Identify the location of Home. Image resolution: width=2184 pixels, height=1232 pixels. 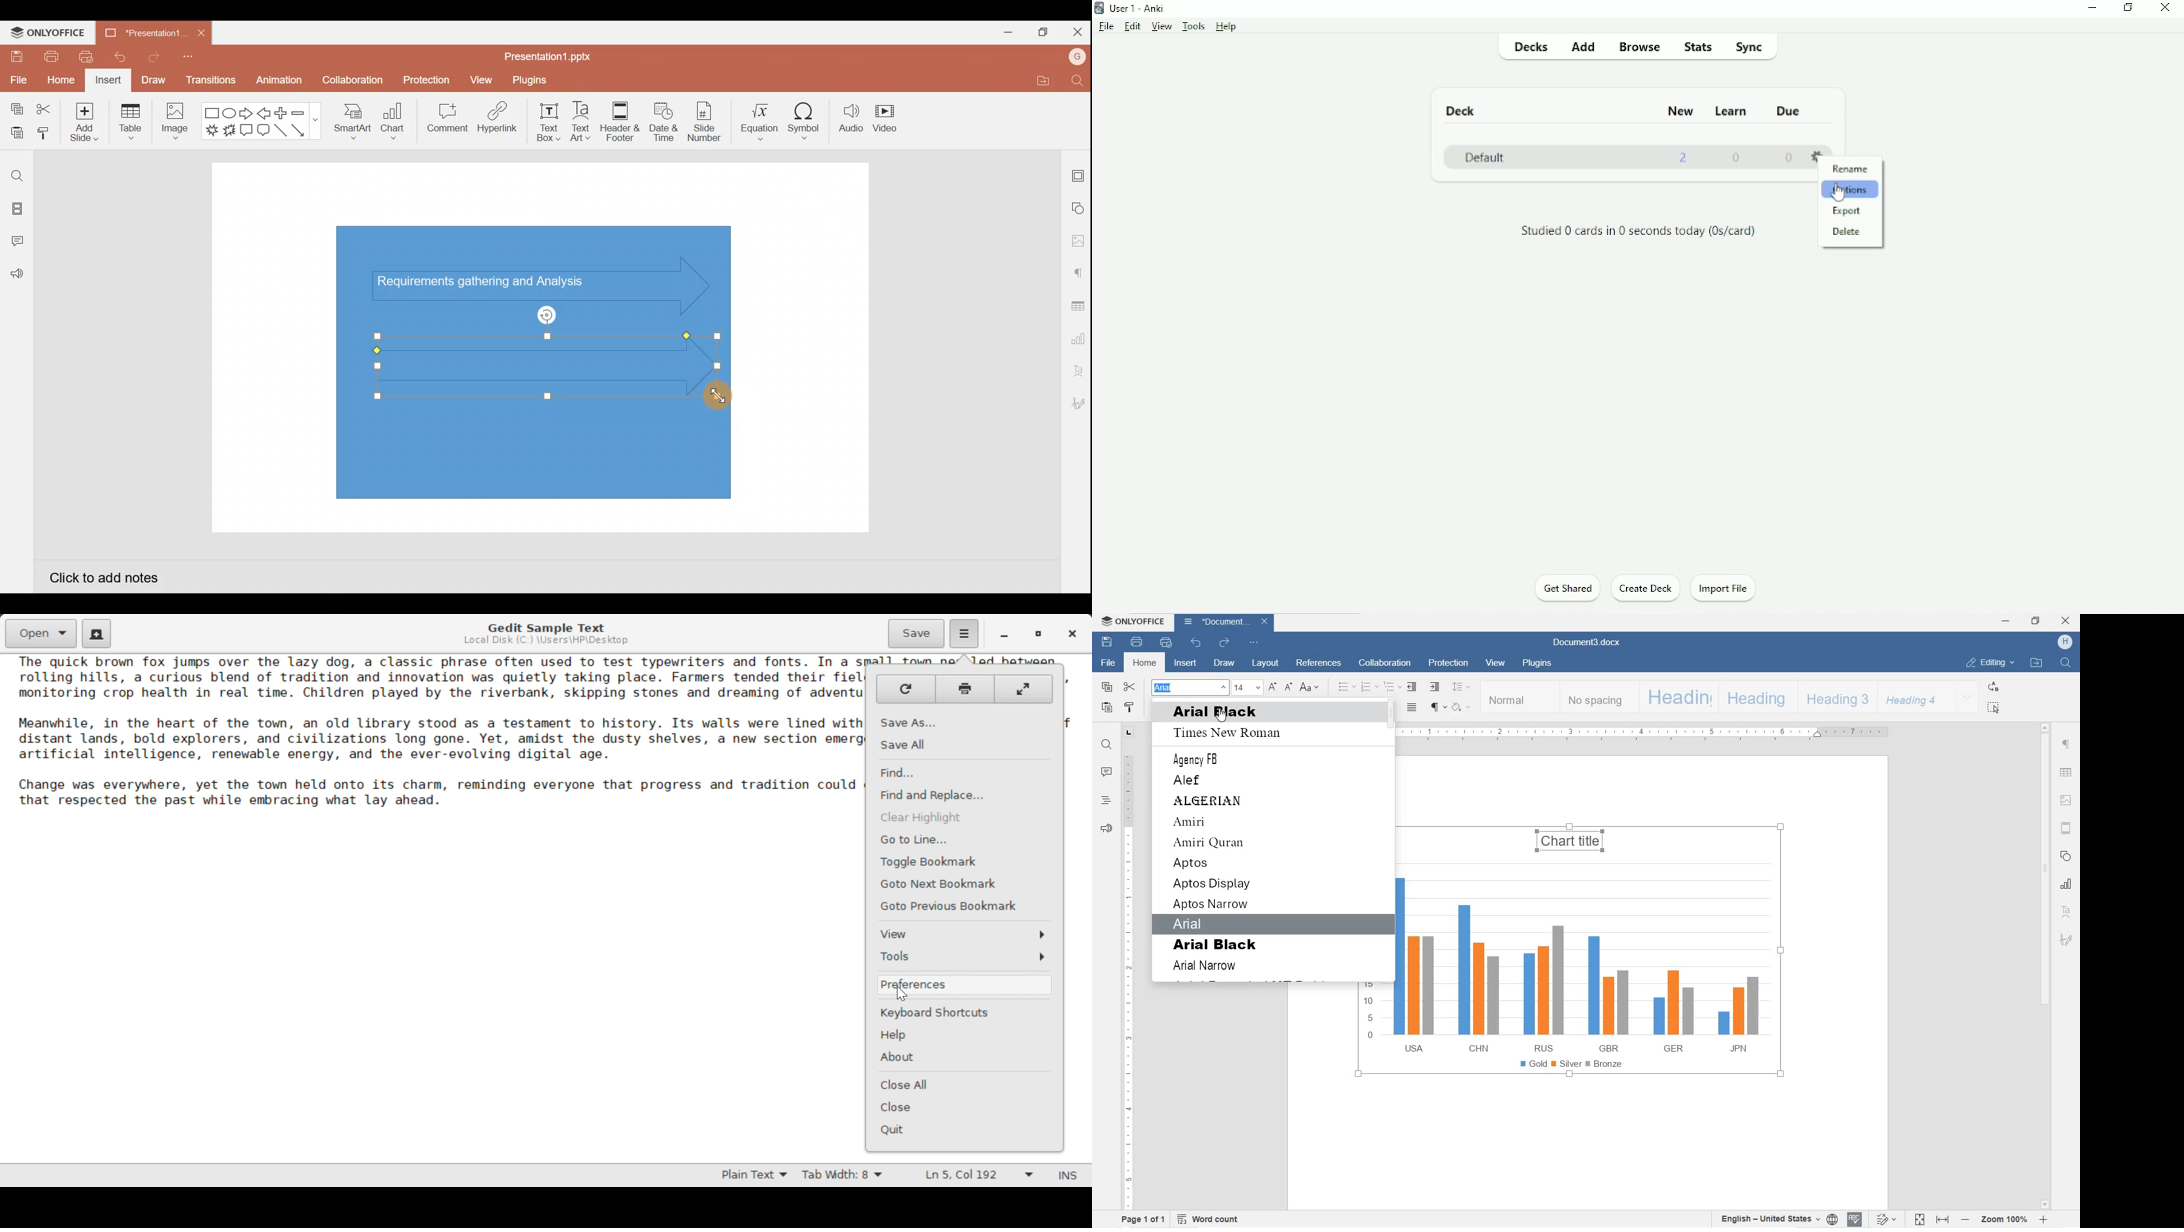
(61, 81).